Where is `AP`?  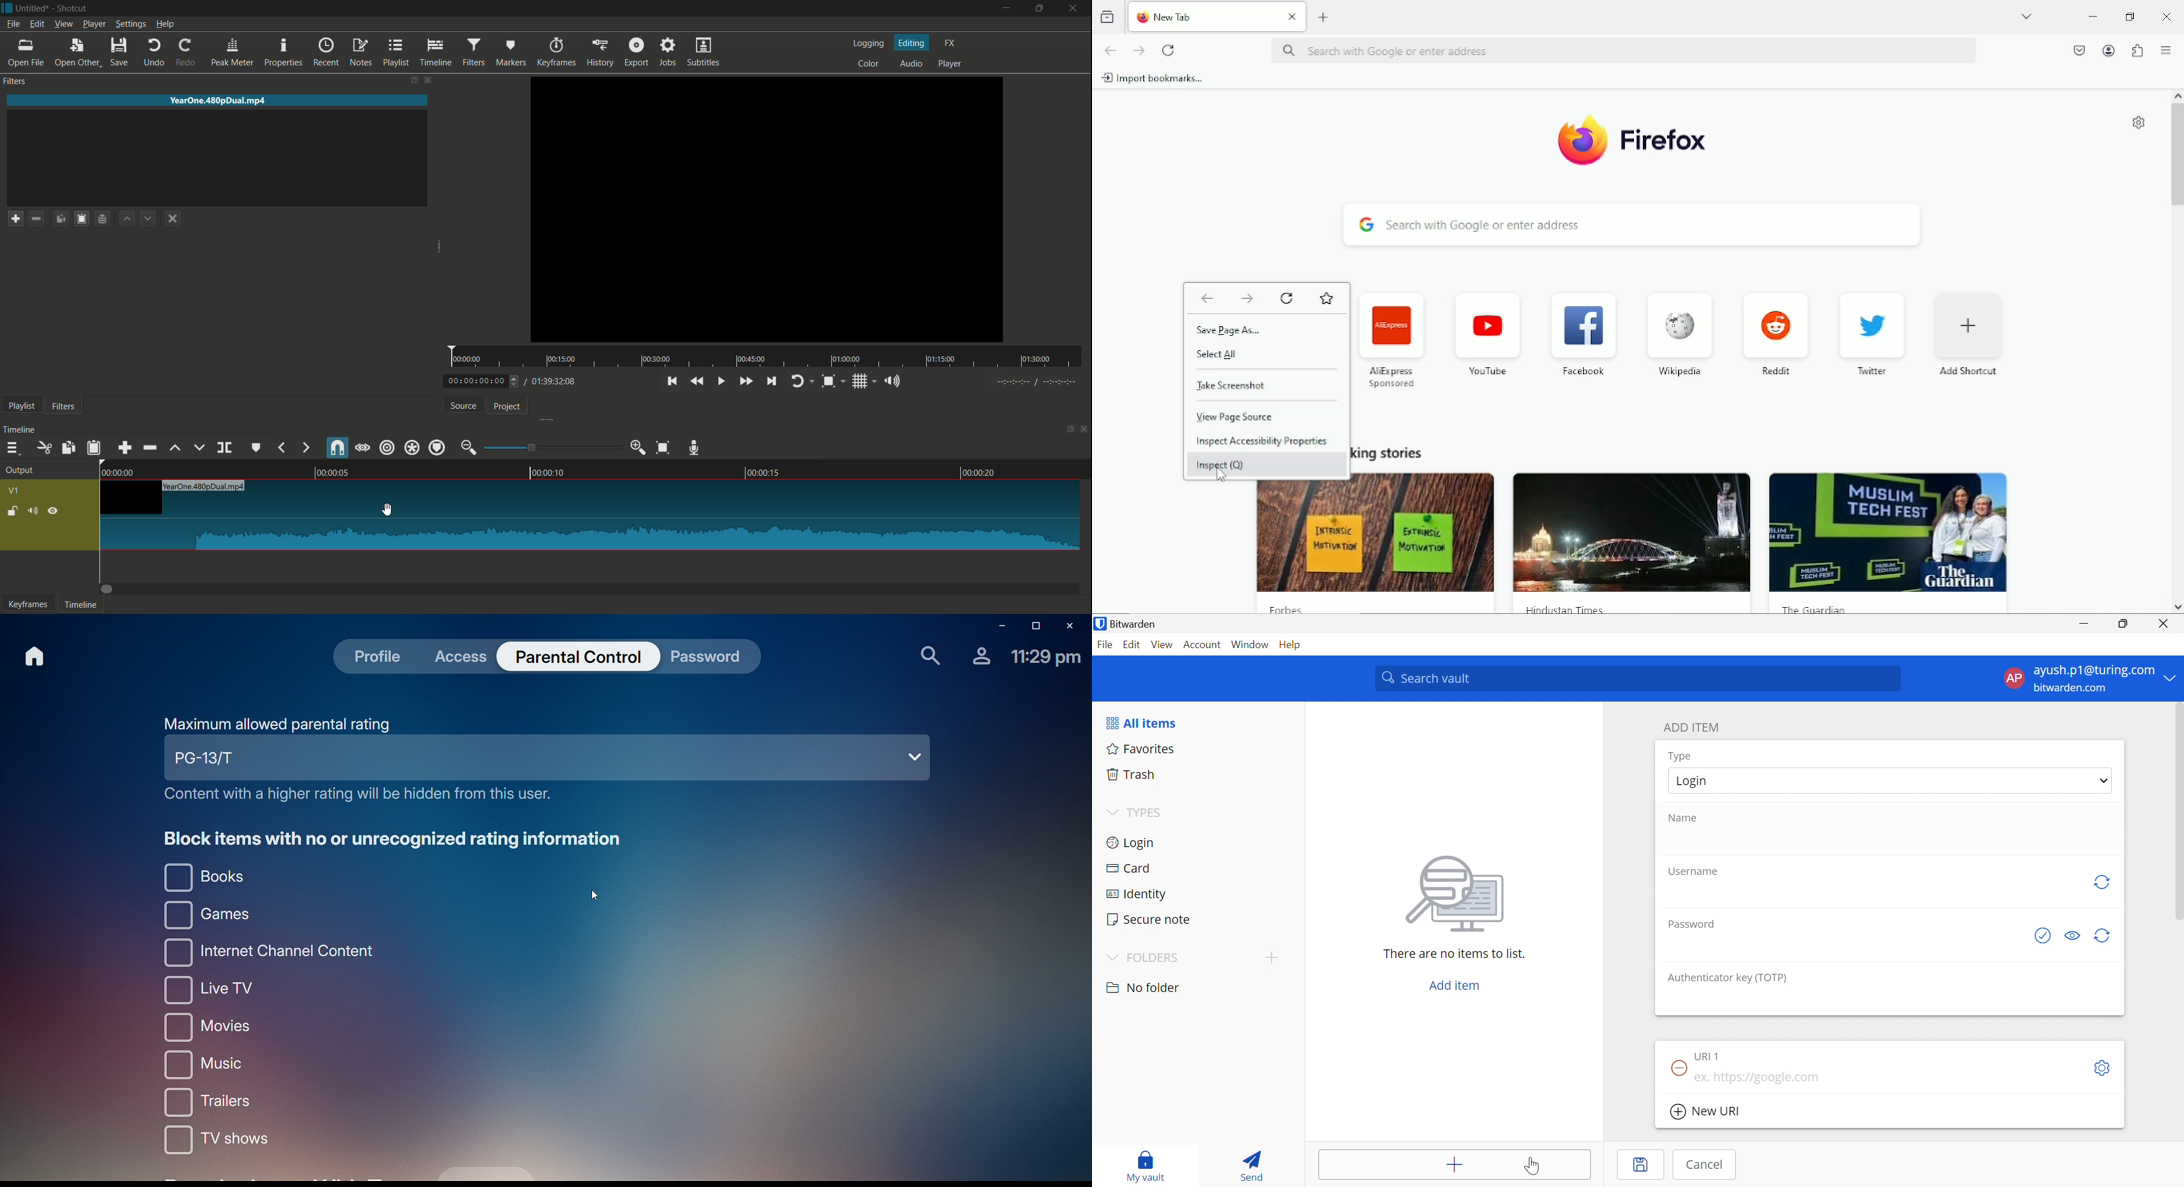
AP is located at coordinates (2015, 678).